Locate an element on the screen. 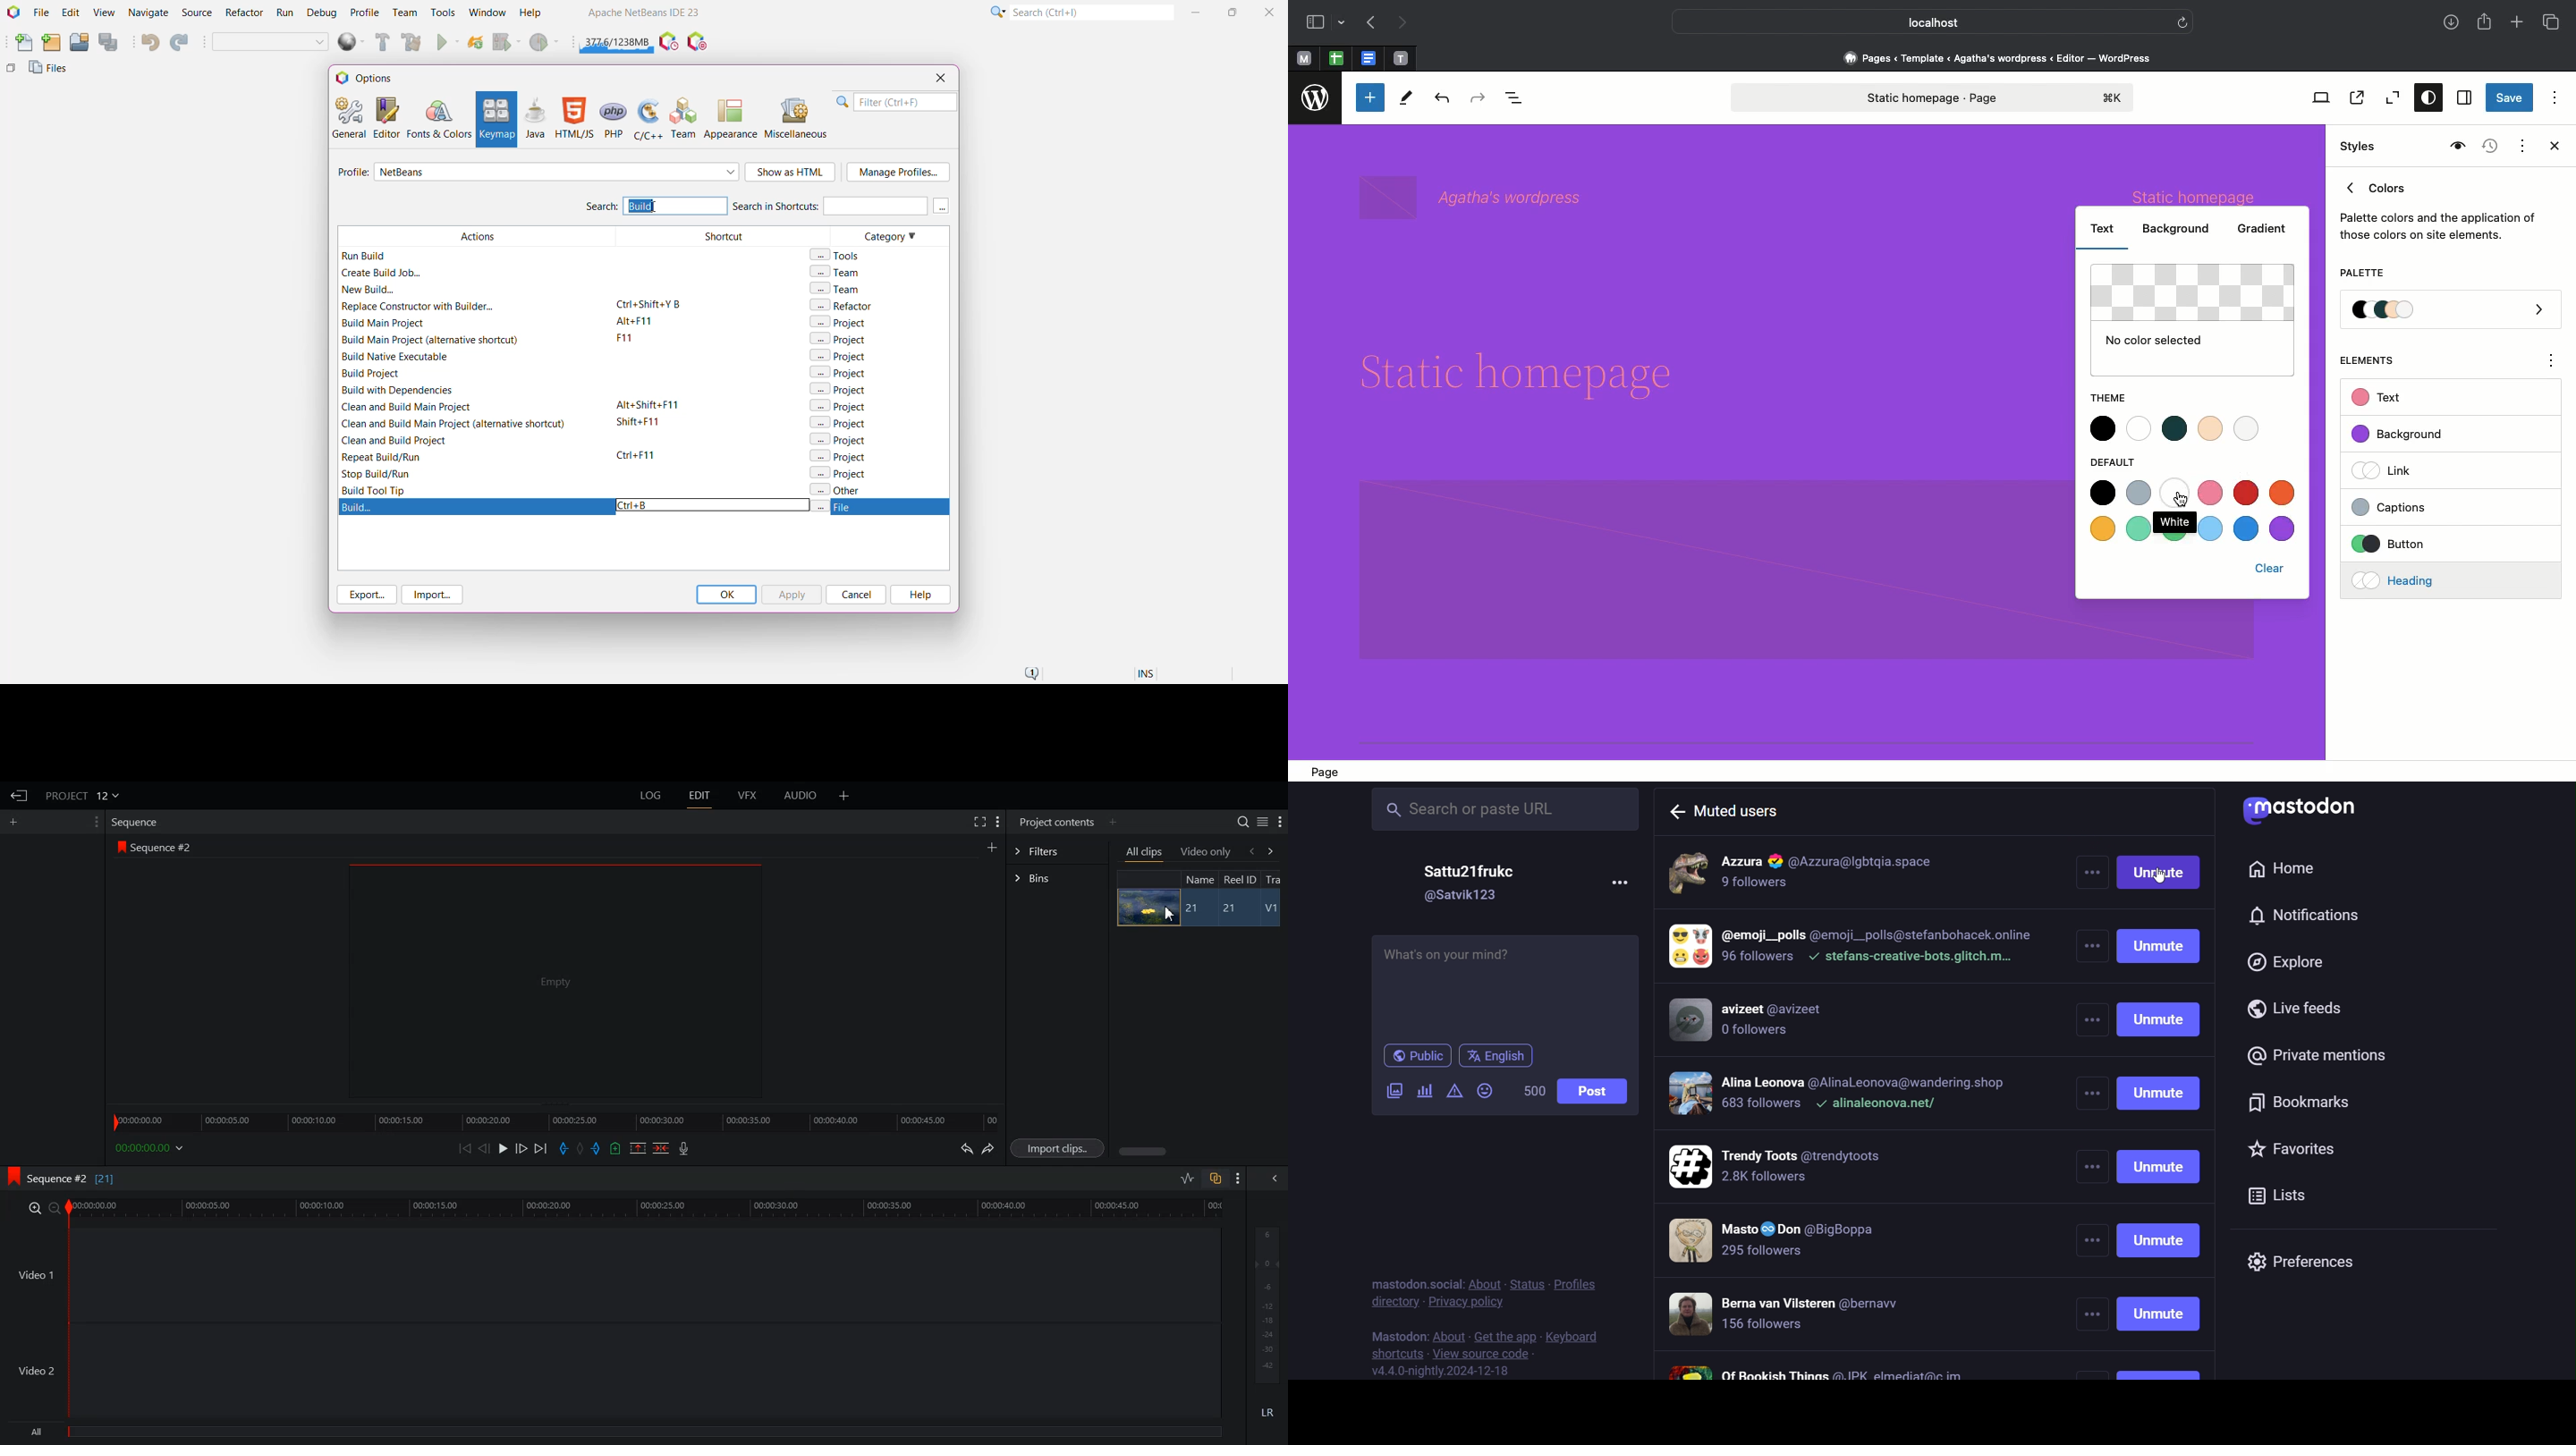 The image size is (2576, 1456). Palette is located at coordinates (2361, 275).